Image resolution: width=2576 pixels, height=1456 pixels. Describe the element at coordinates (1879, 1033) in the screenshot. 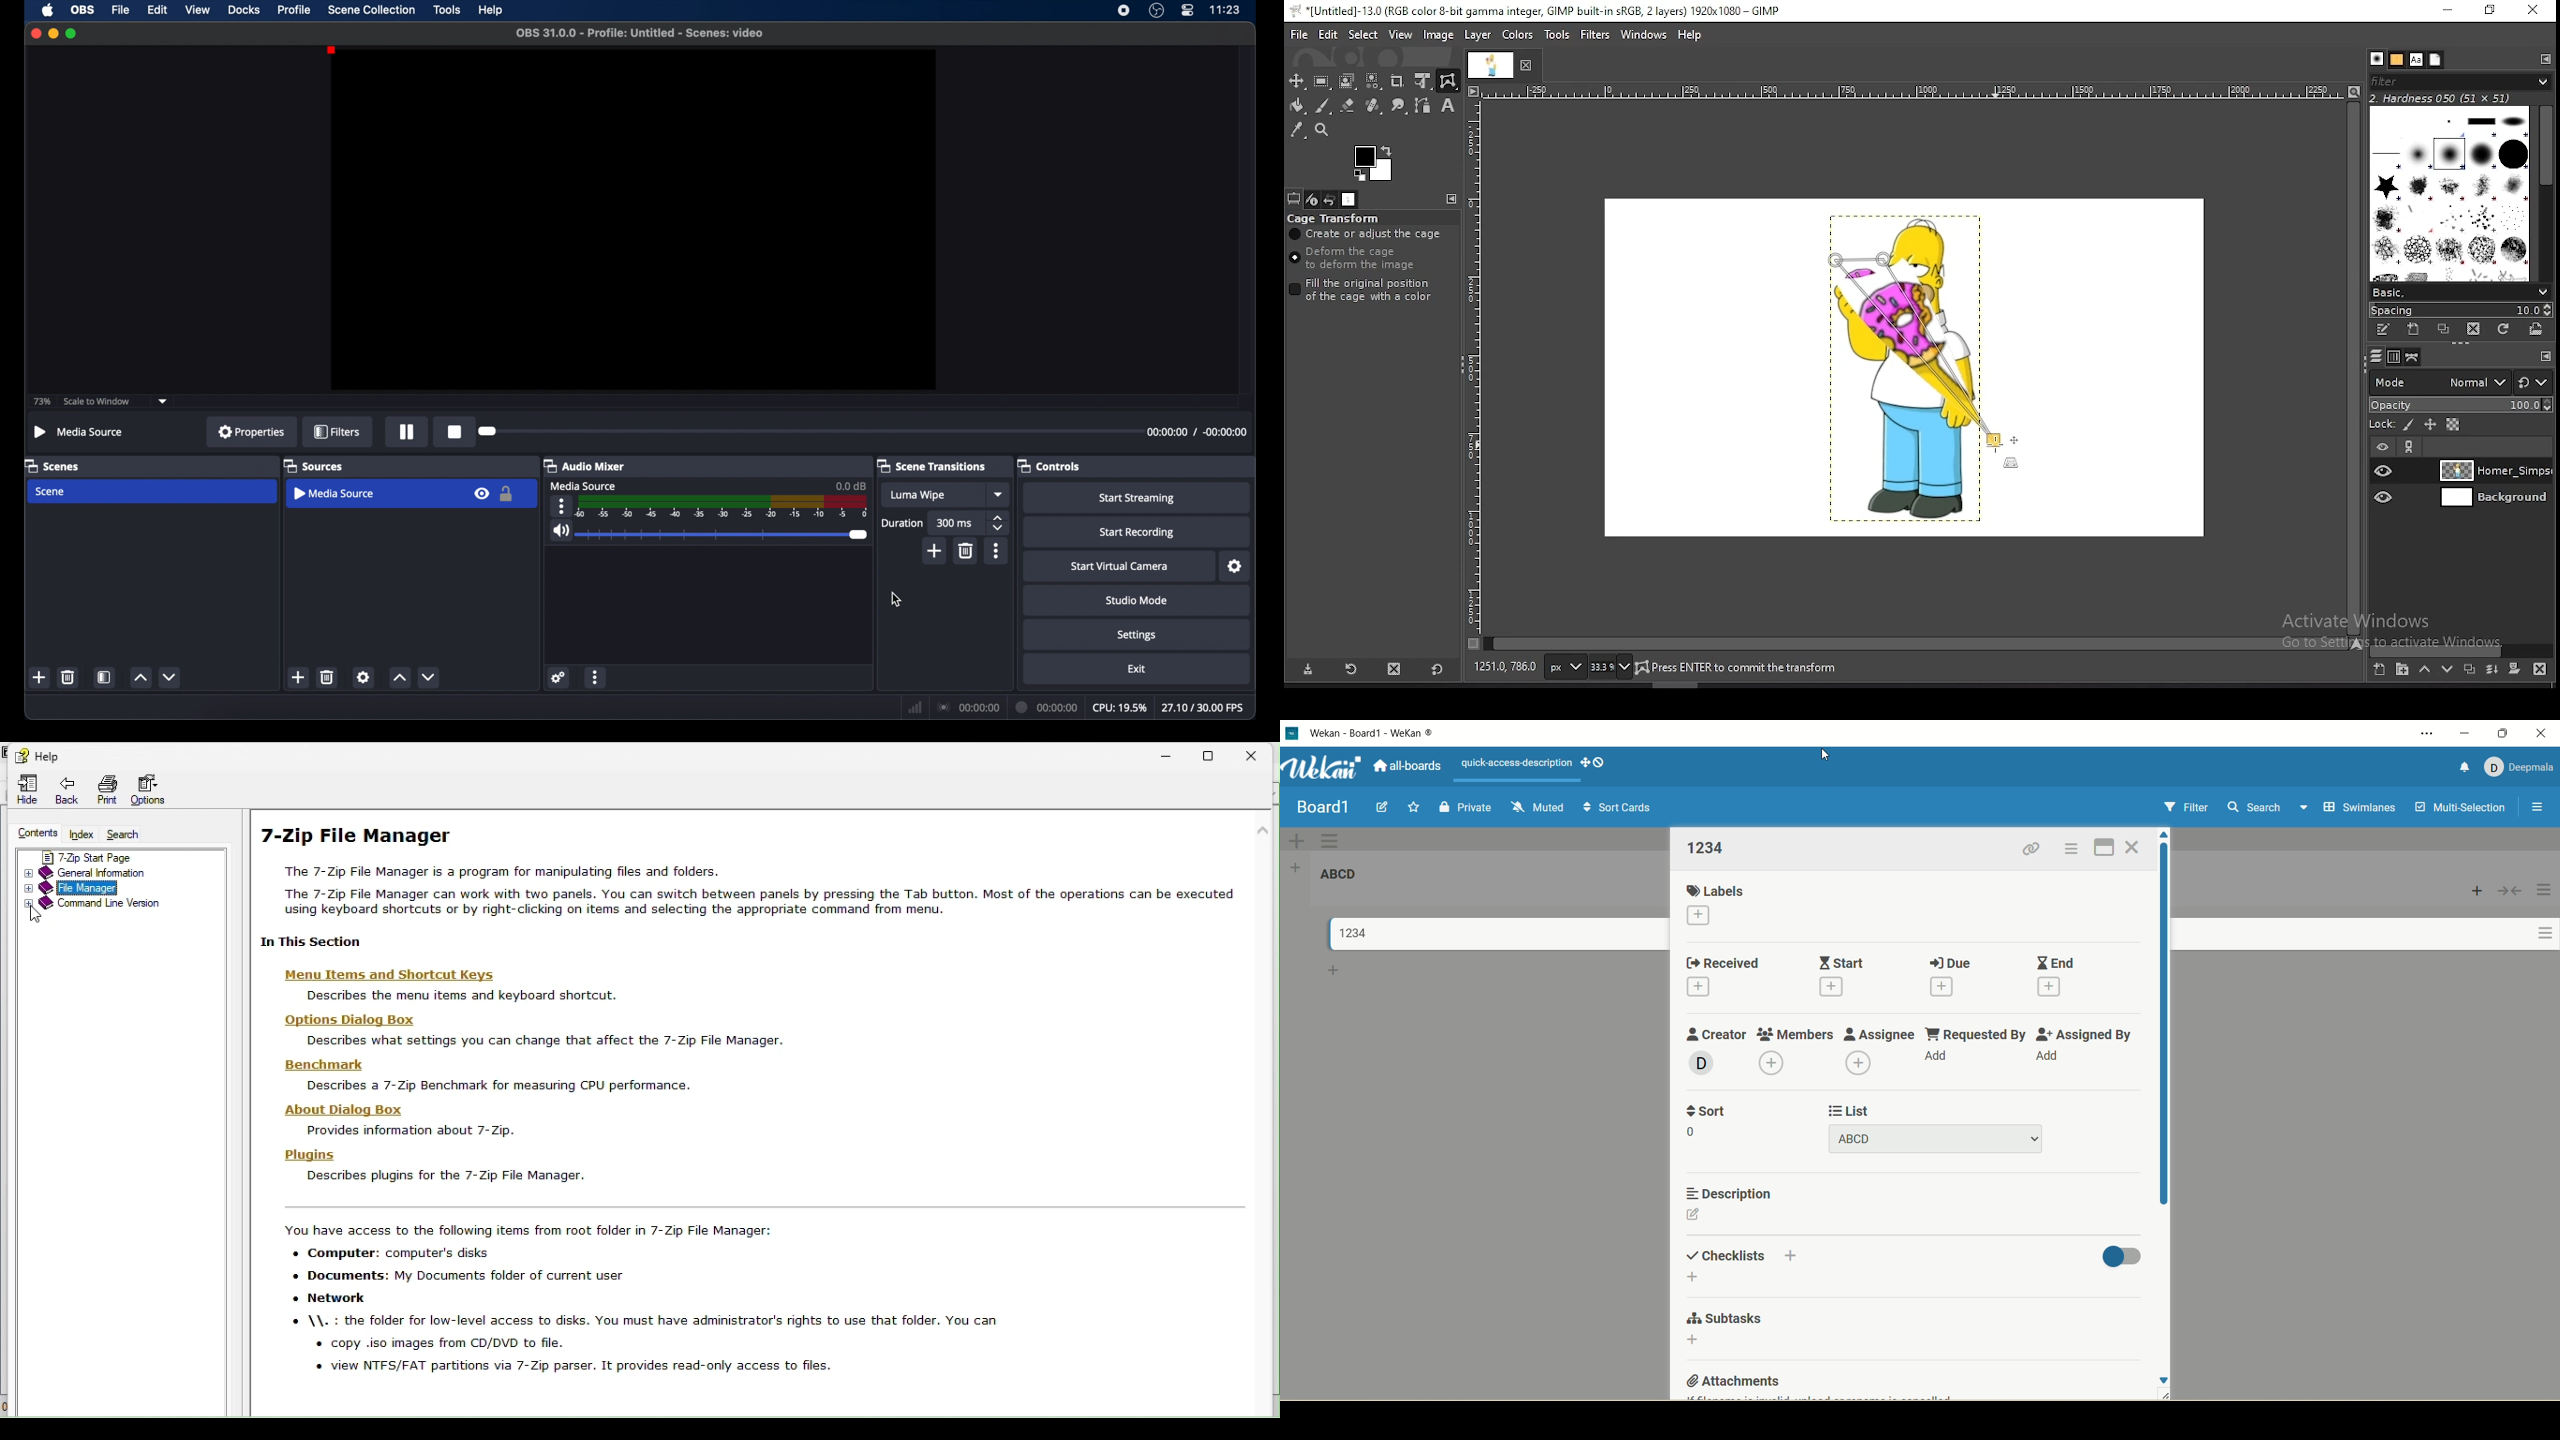

I see `assignee` at that location.